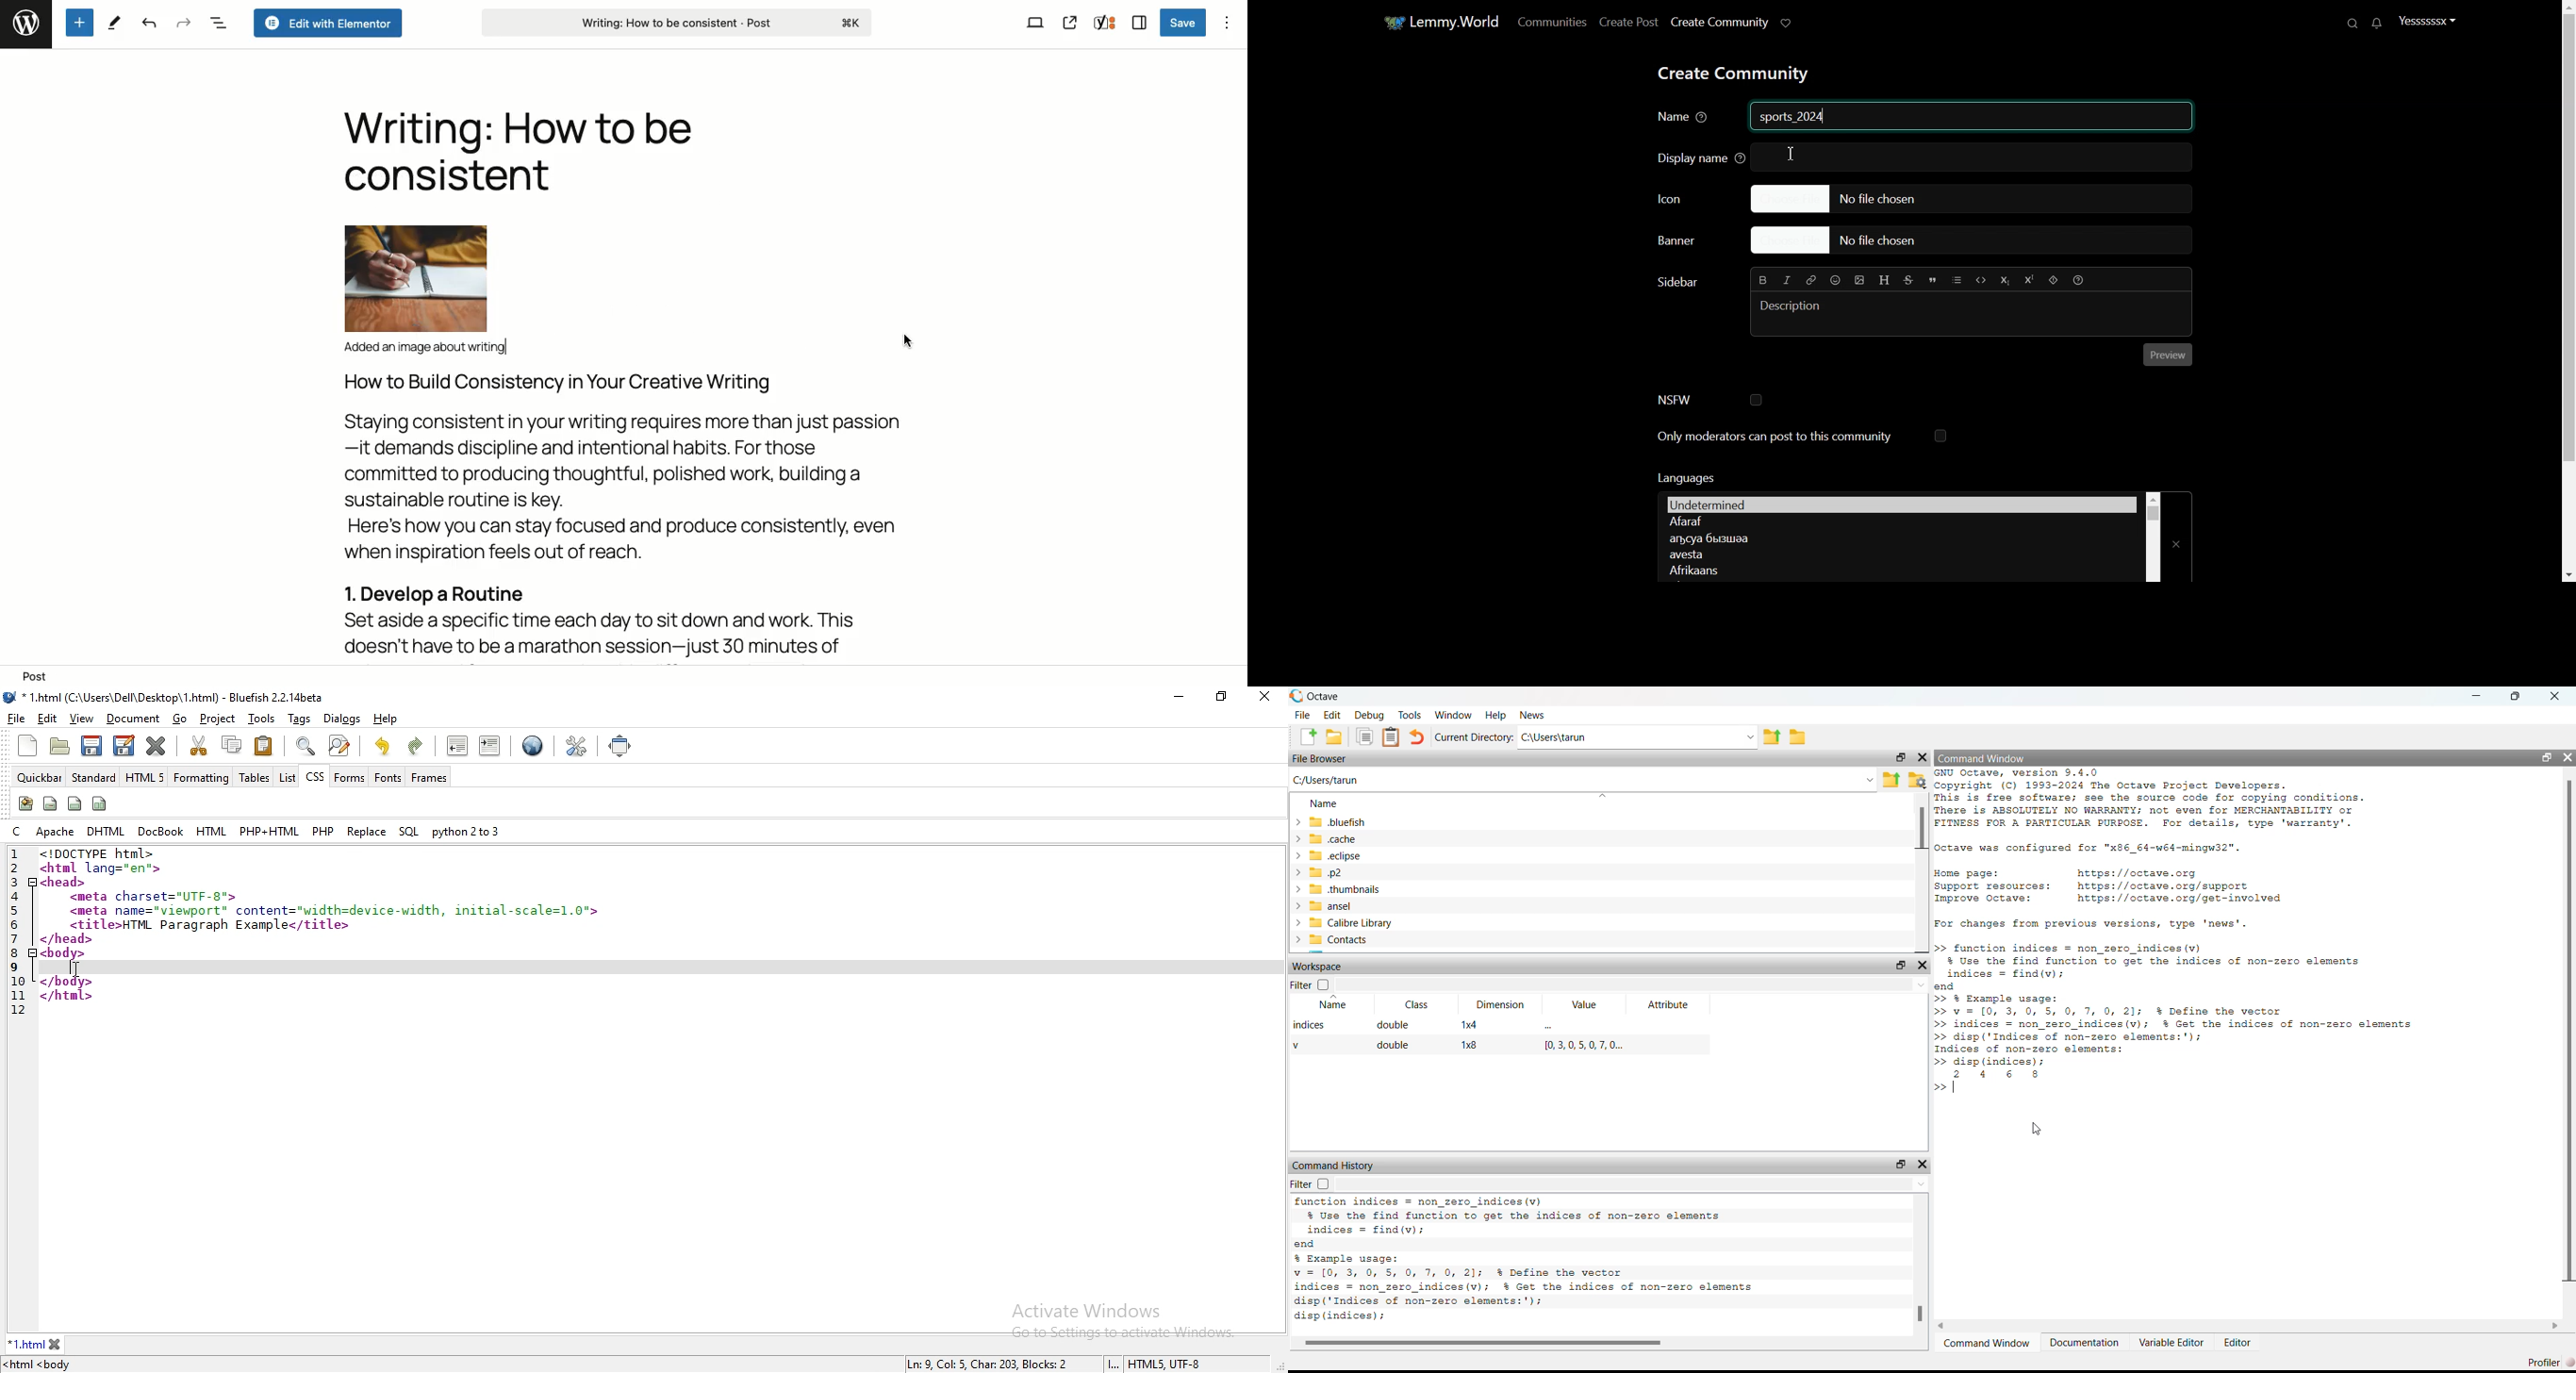 Image resolution: width=2576 pixels, height=1400 pixels. Describe the element at coordinates (1981, 280) in the screenshot. I see `Code` at that location.